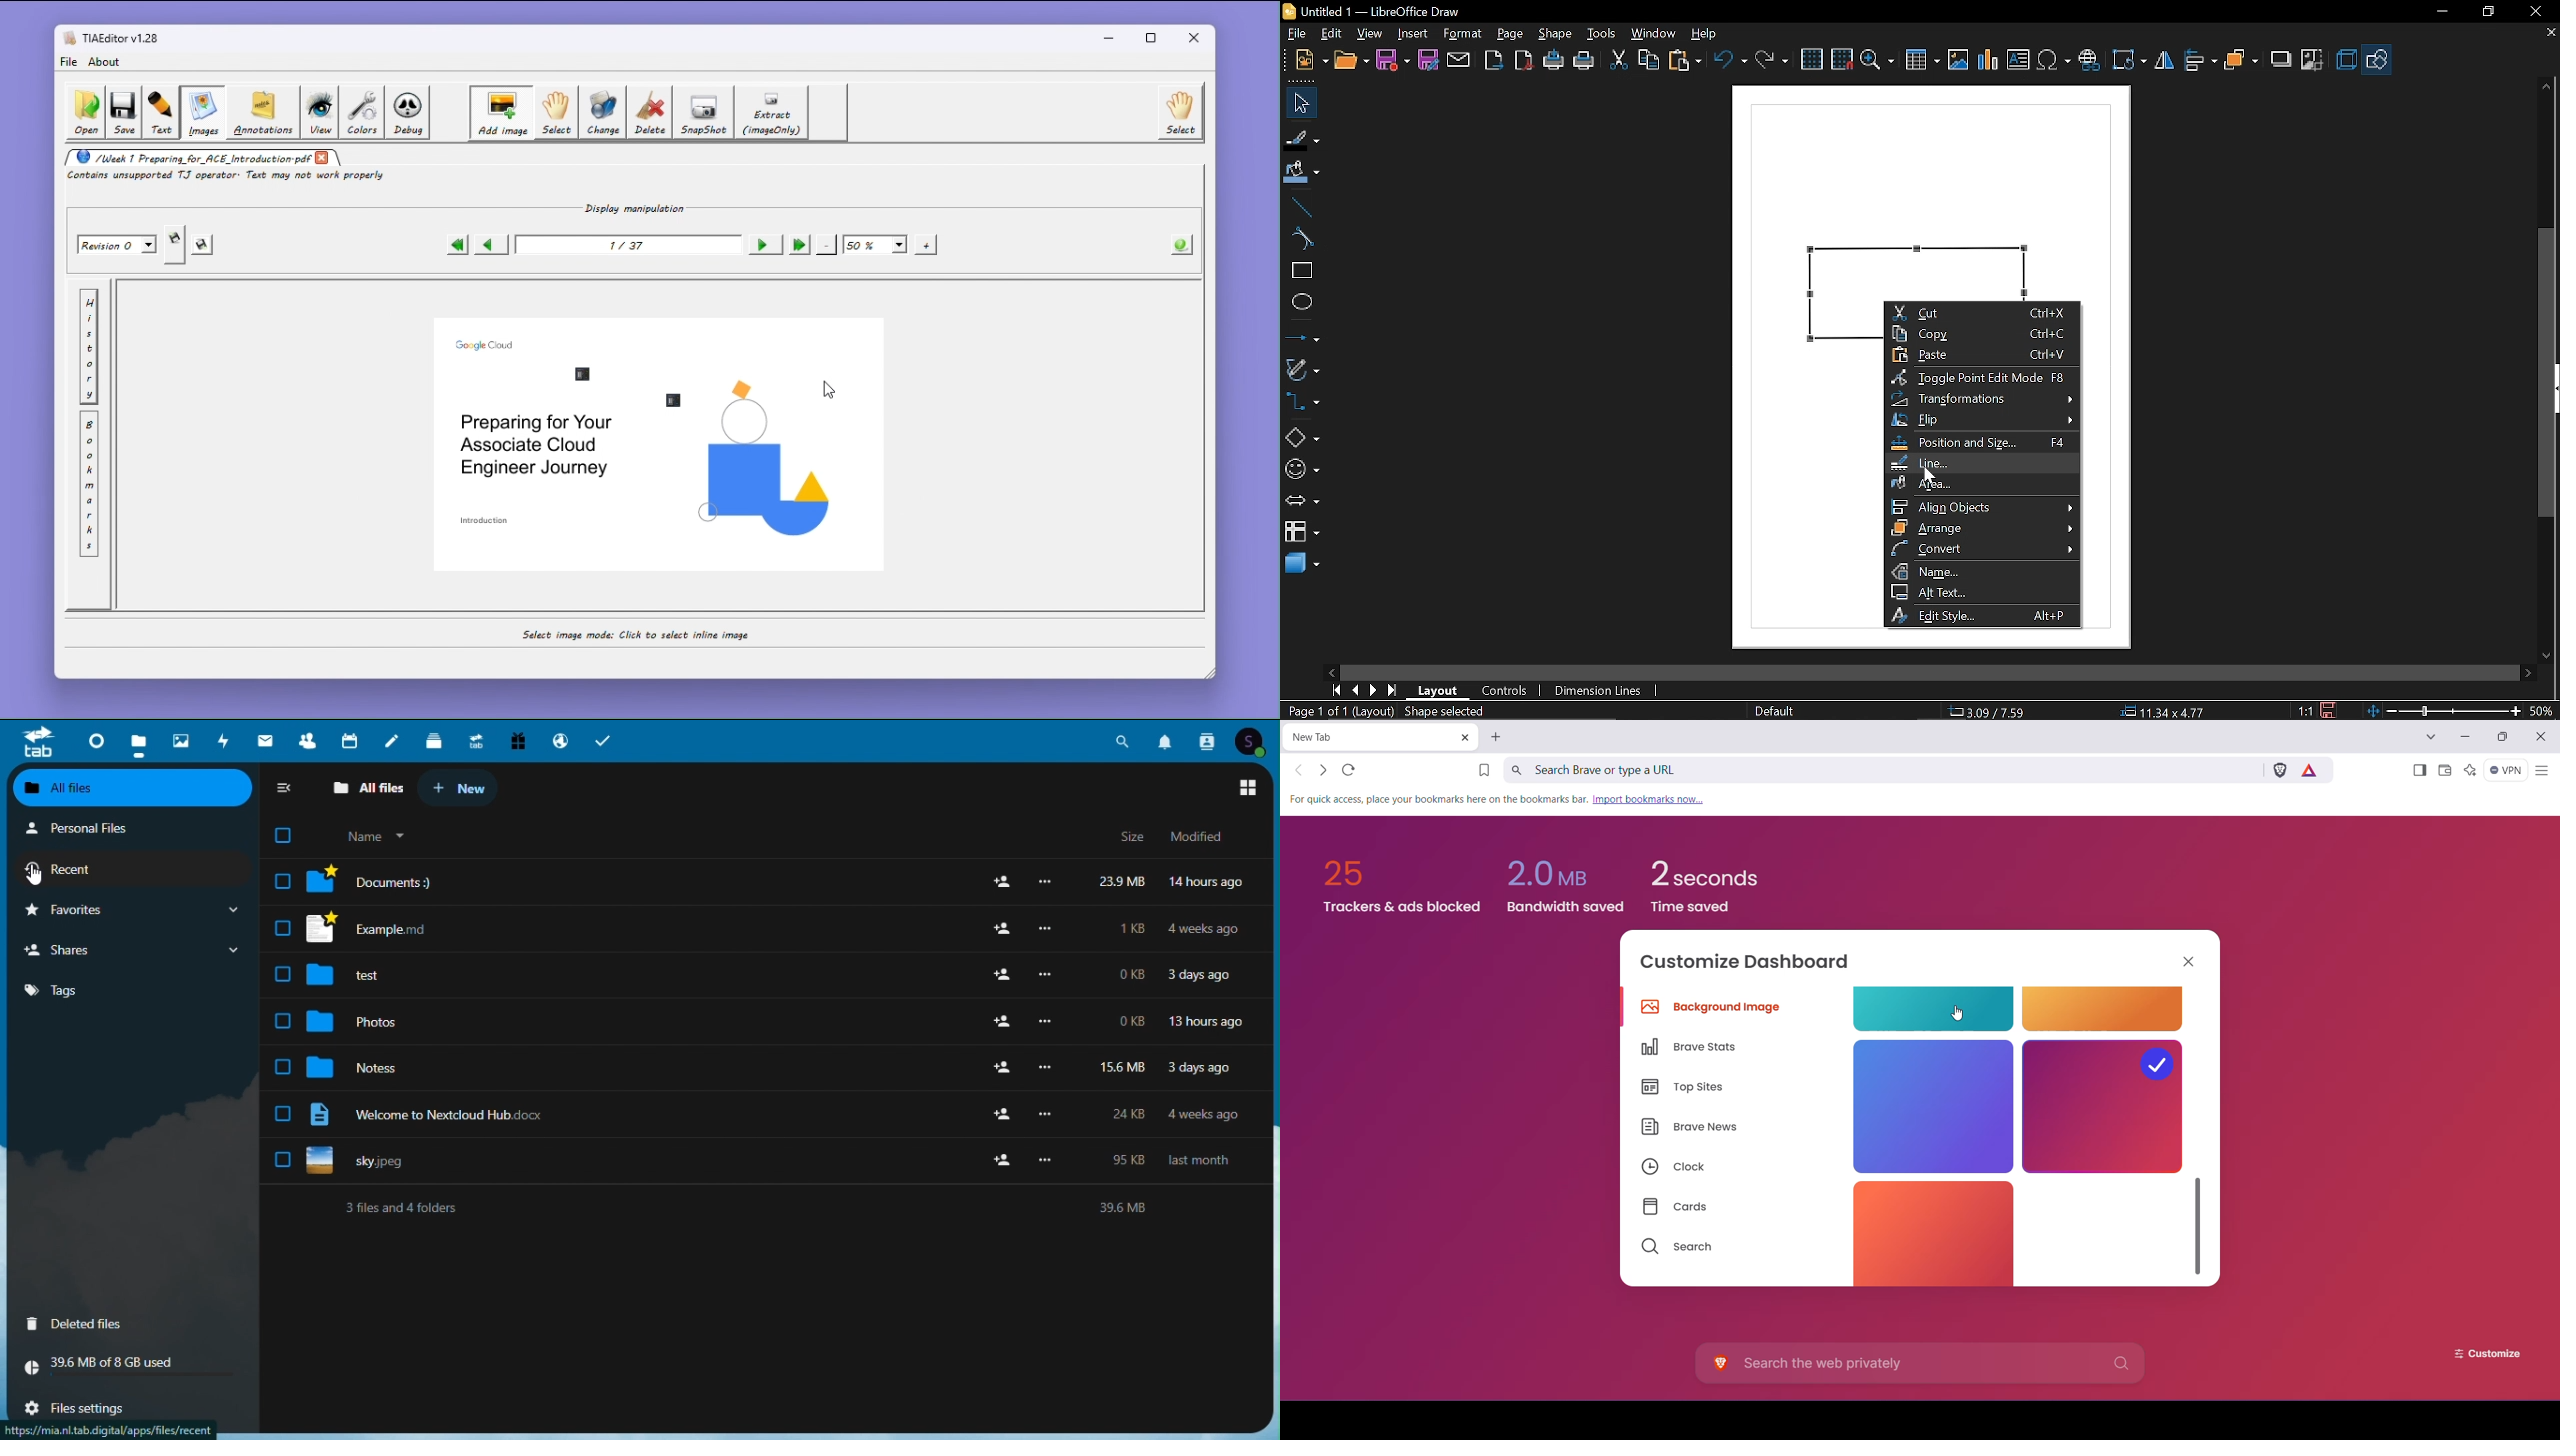  I want to click on checkbox, so click(282, 929).